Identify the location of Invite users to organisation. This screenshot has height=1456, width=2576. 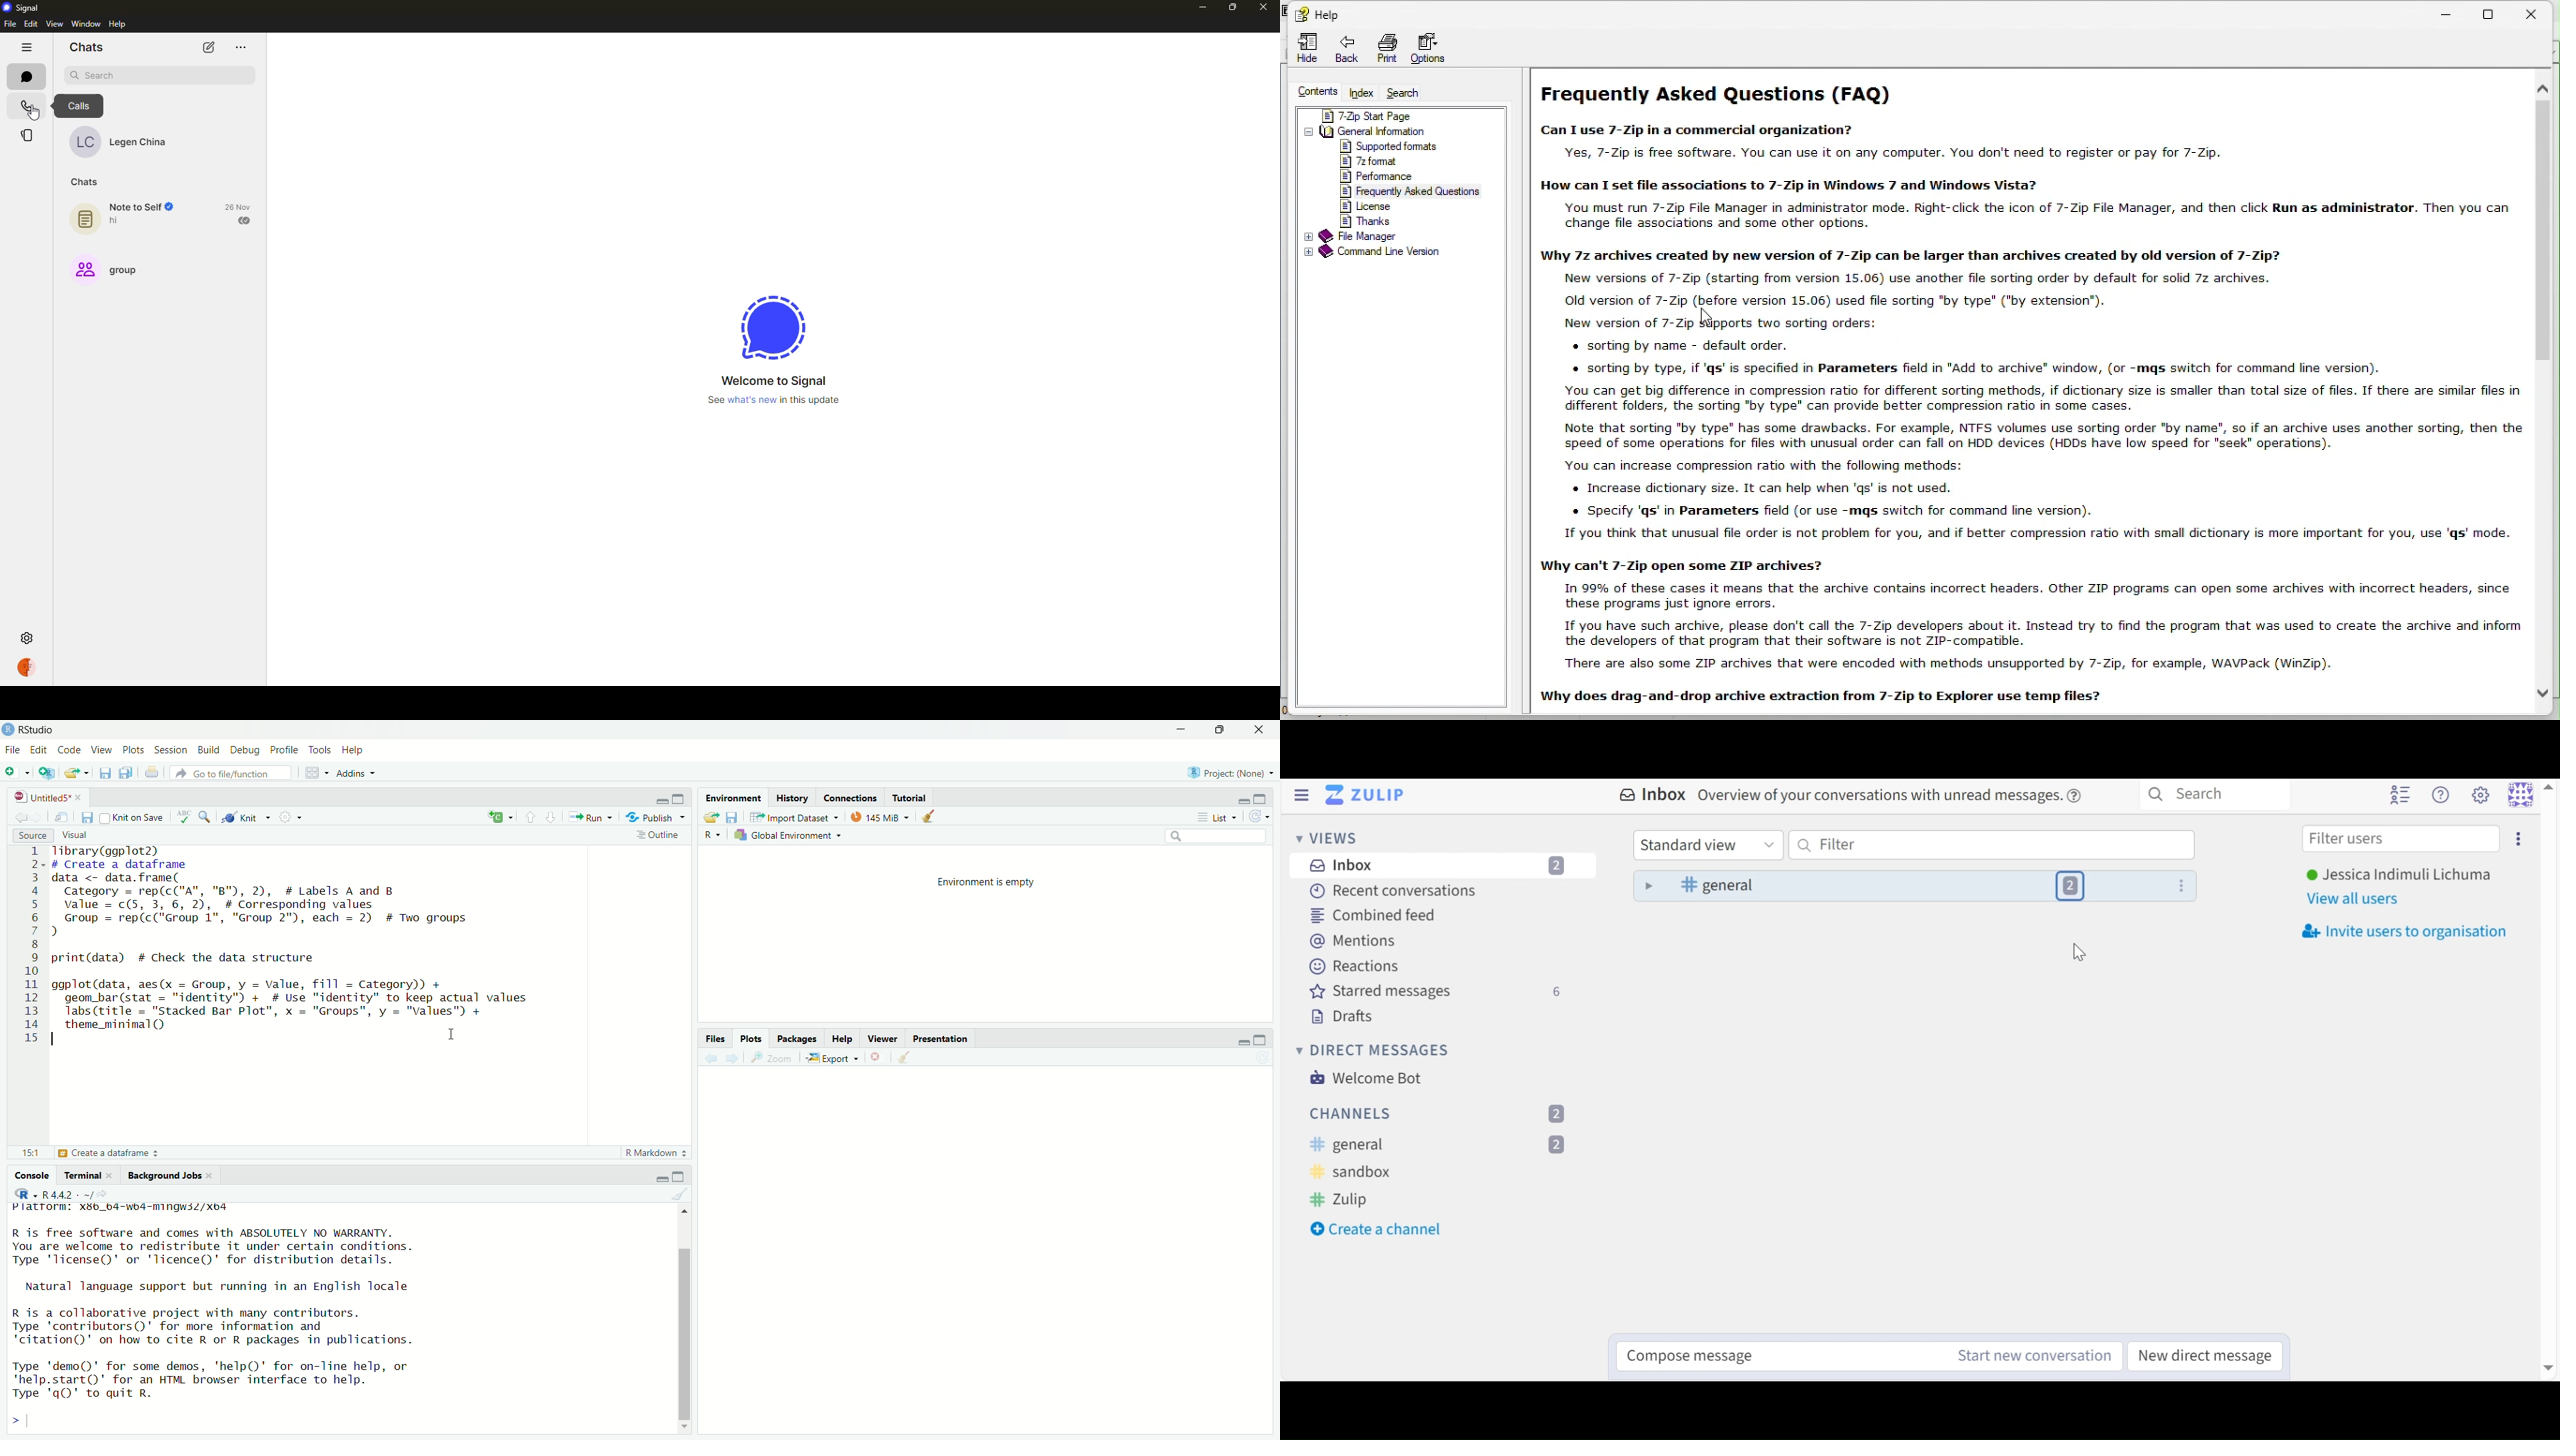
(2409, 928).